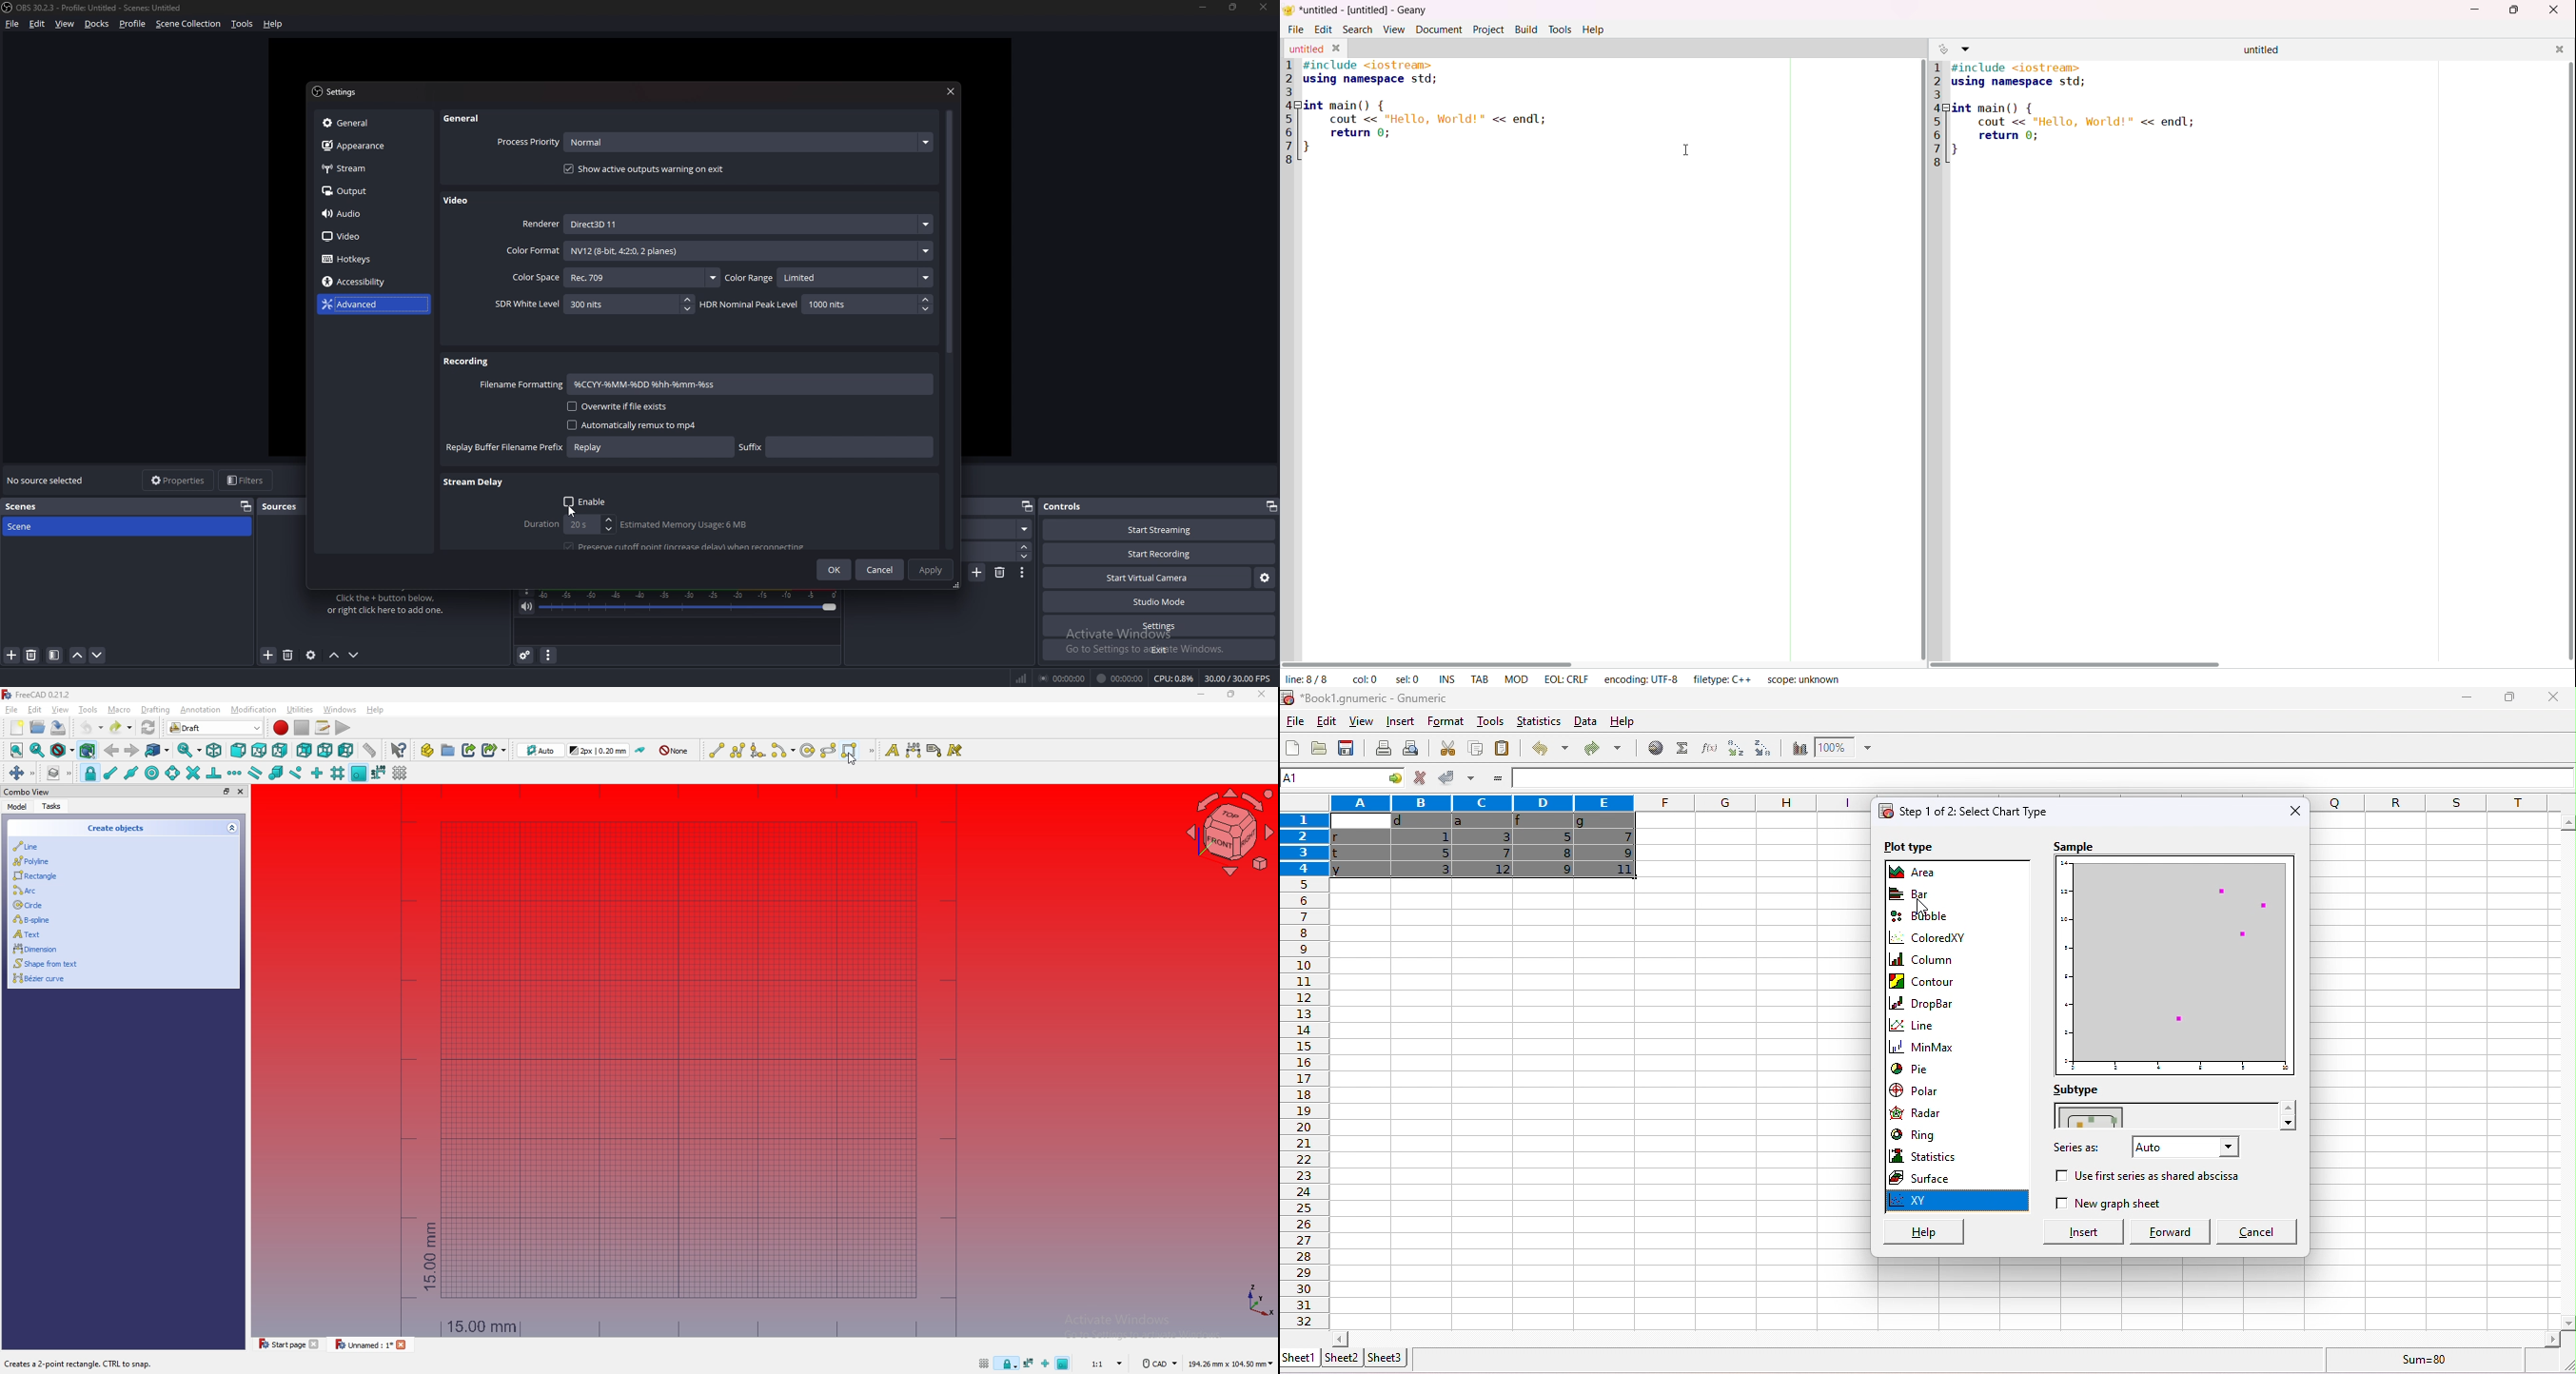  What do you see at coordinates (370, 190) in the screenshot?
I see `Output` at bounding box center [370, 190].